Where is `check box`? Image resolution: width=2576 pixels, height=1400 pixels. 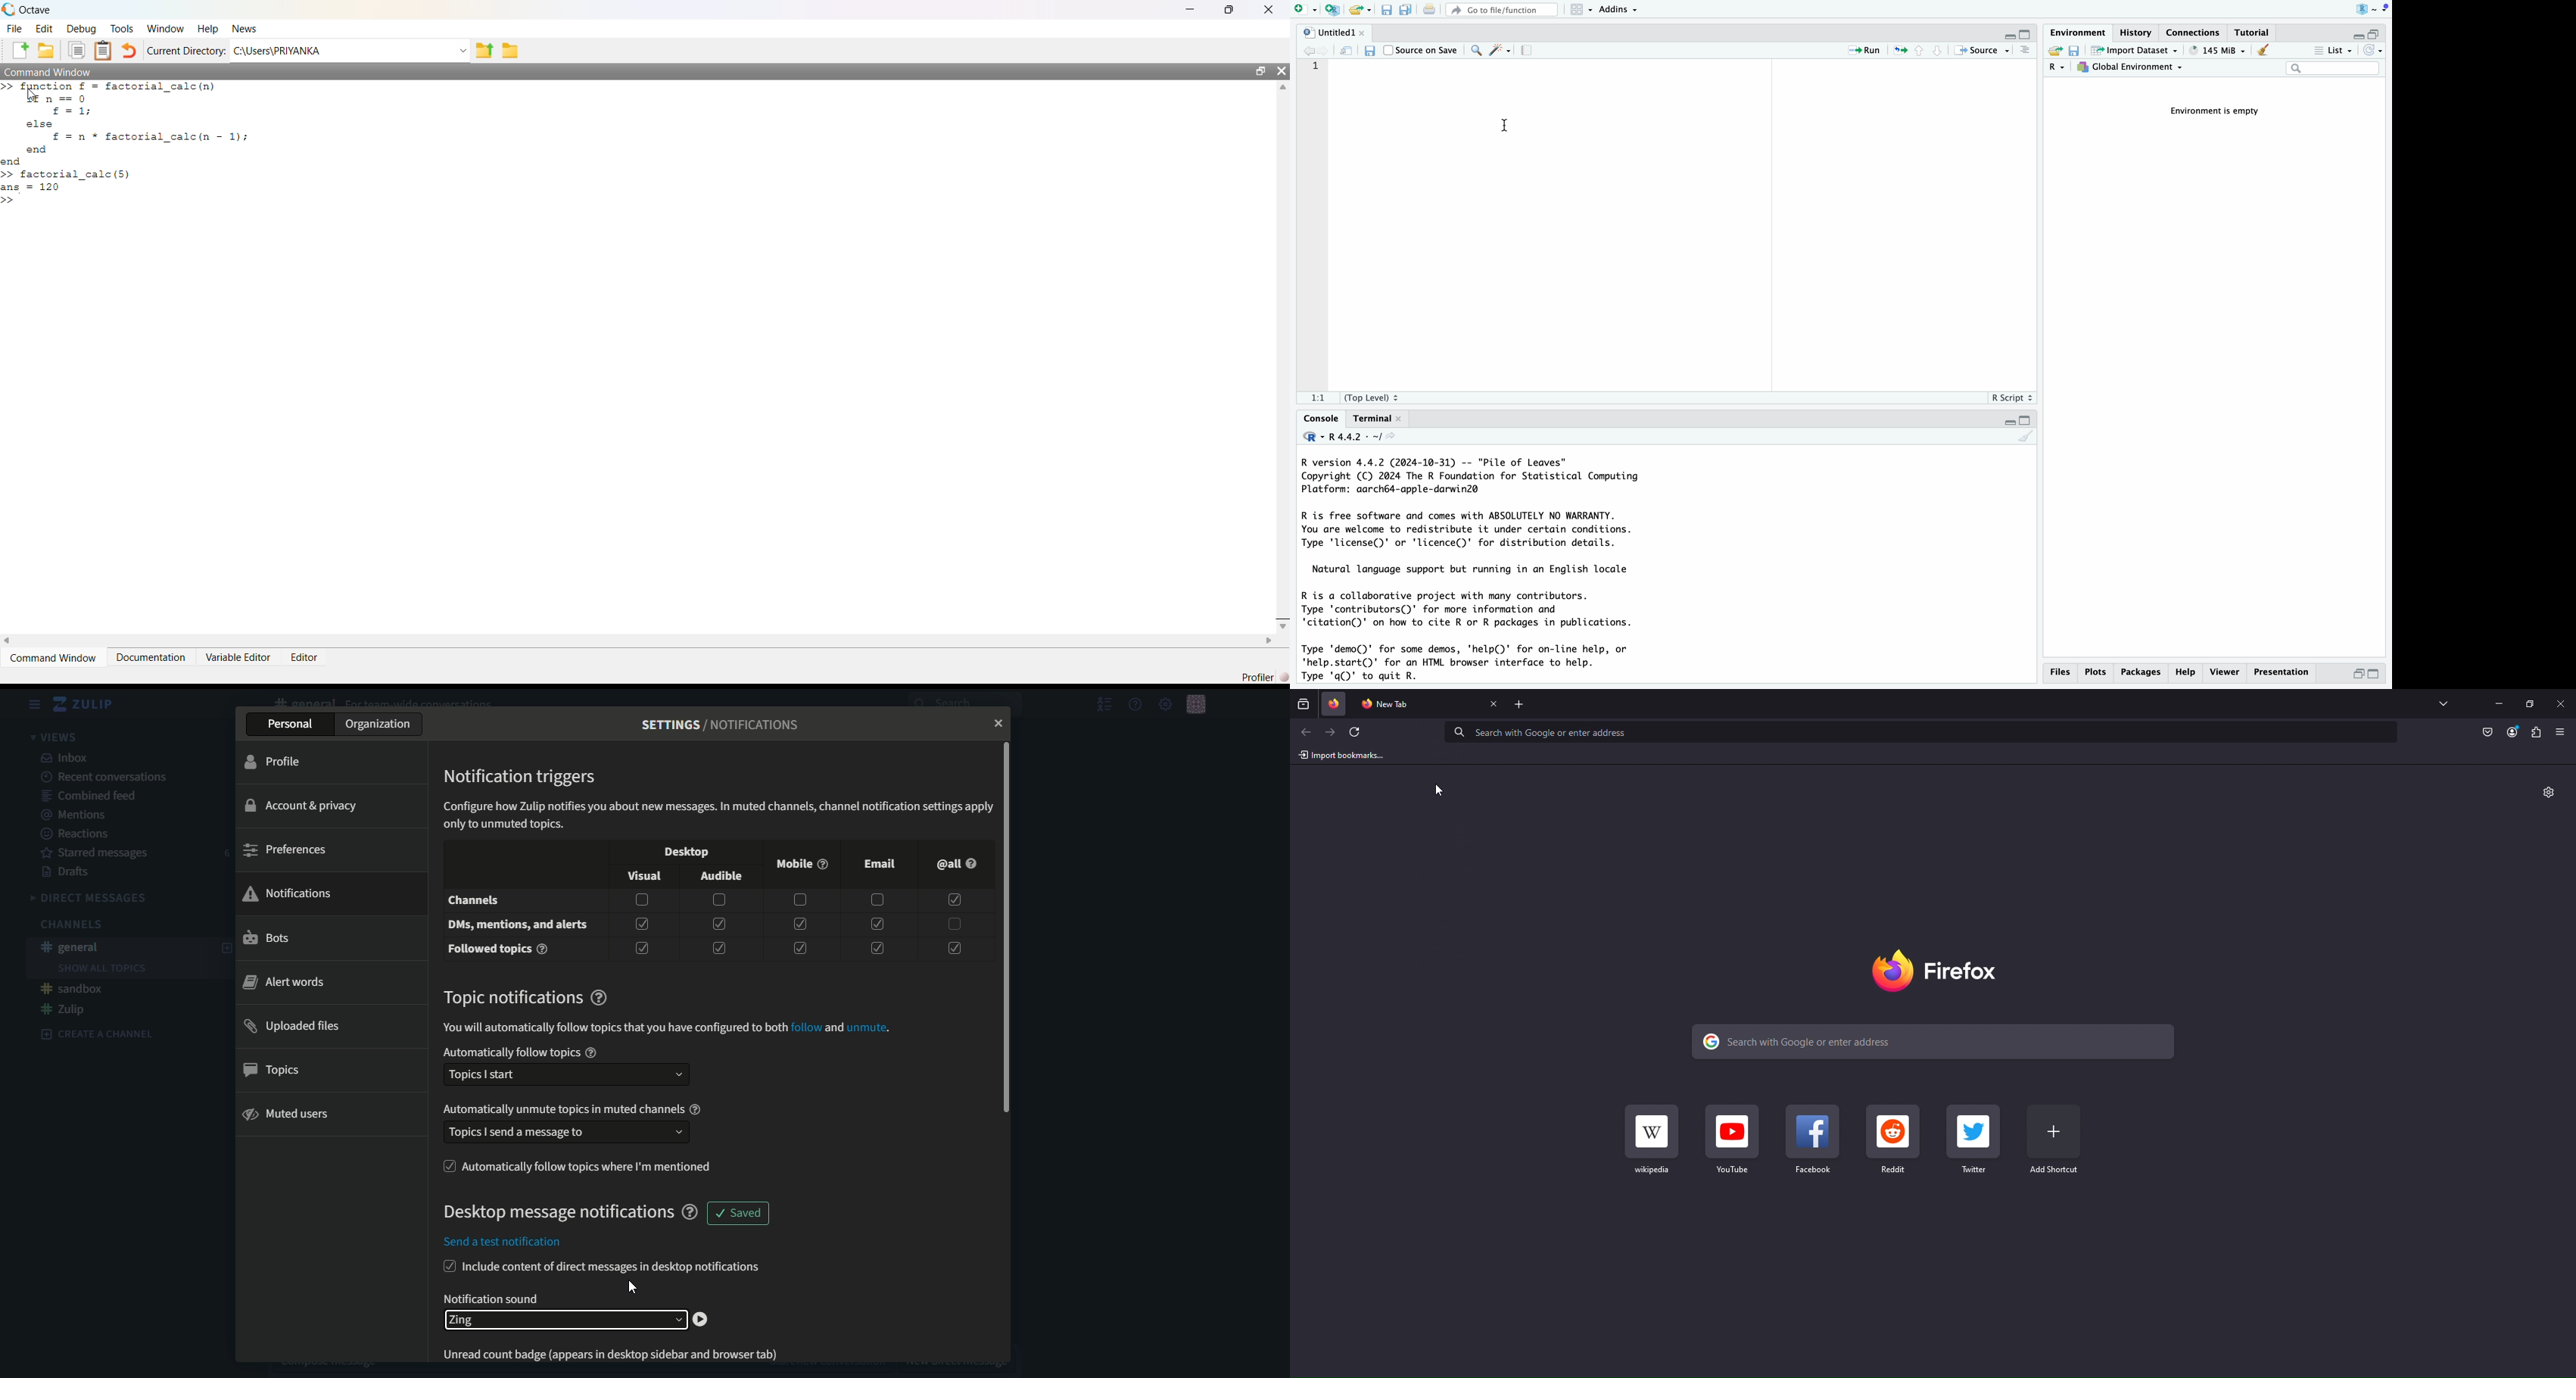 check box is located at coordinates (642, 899).